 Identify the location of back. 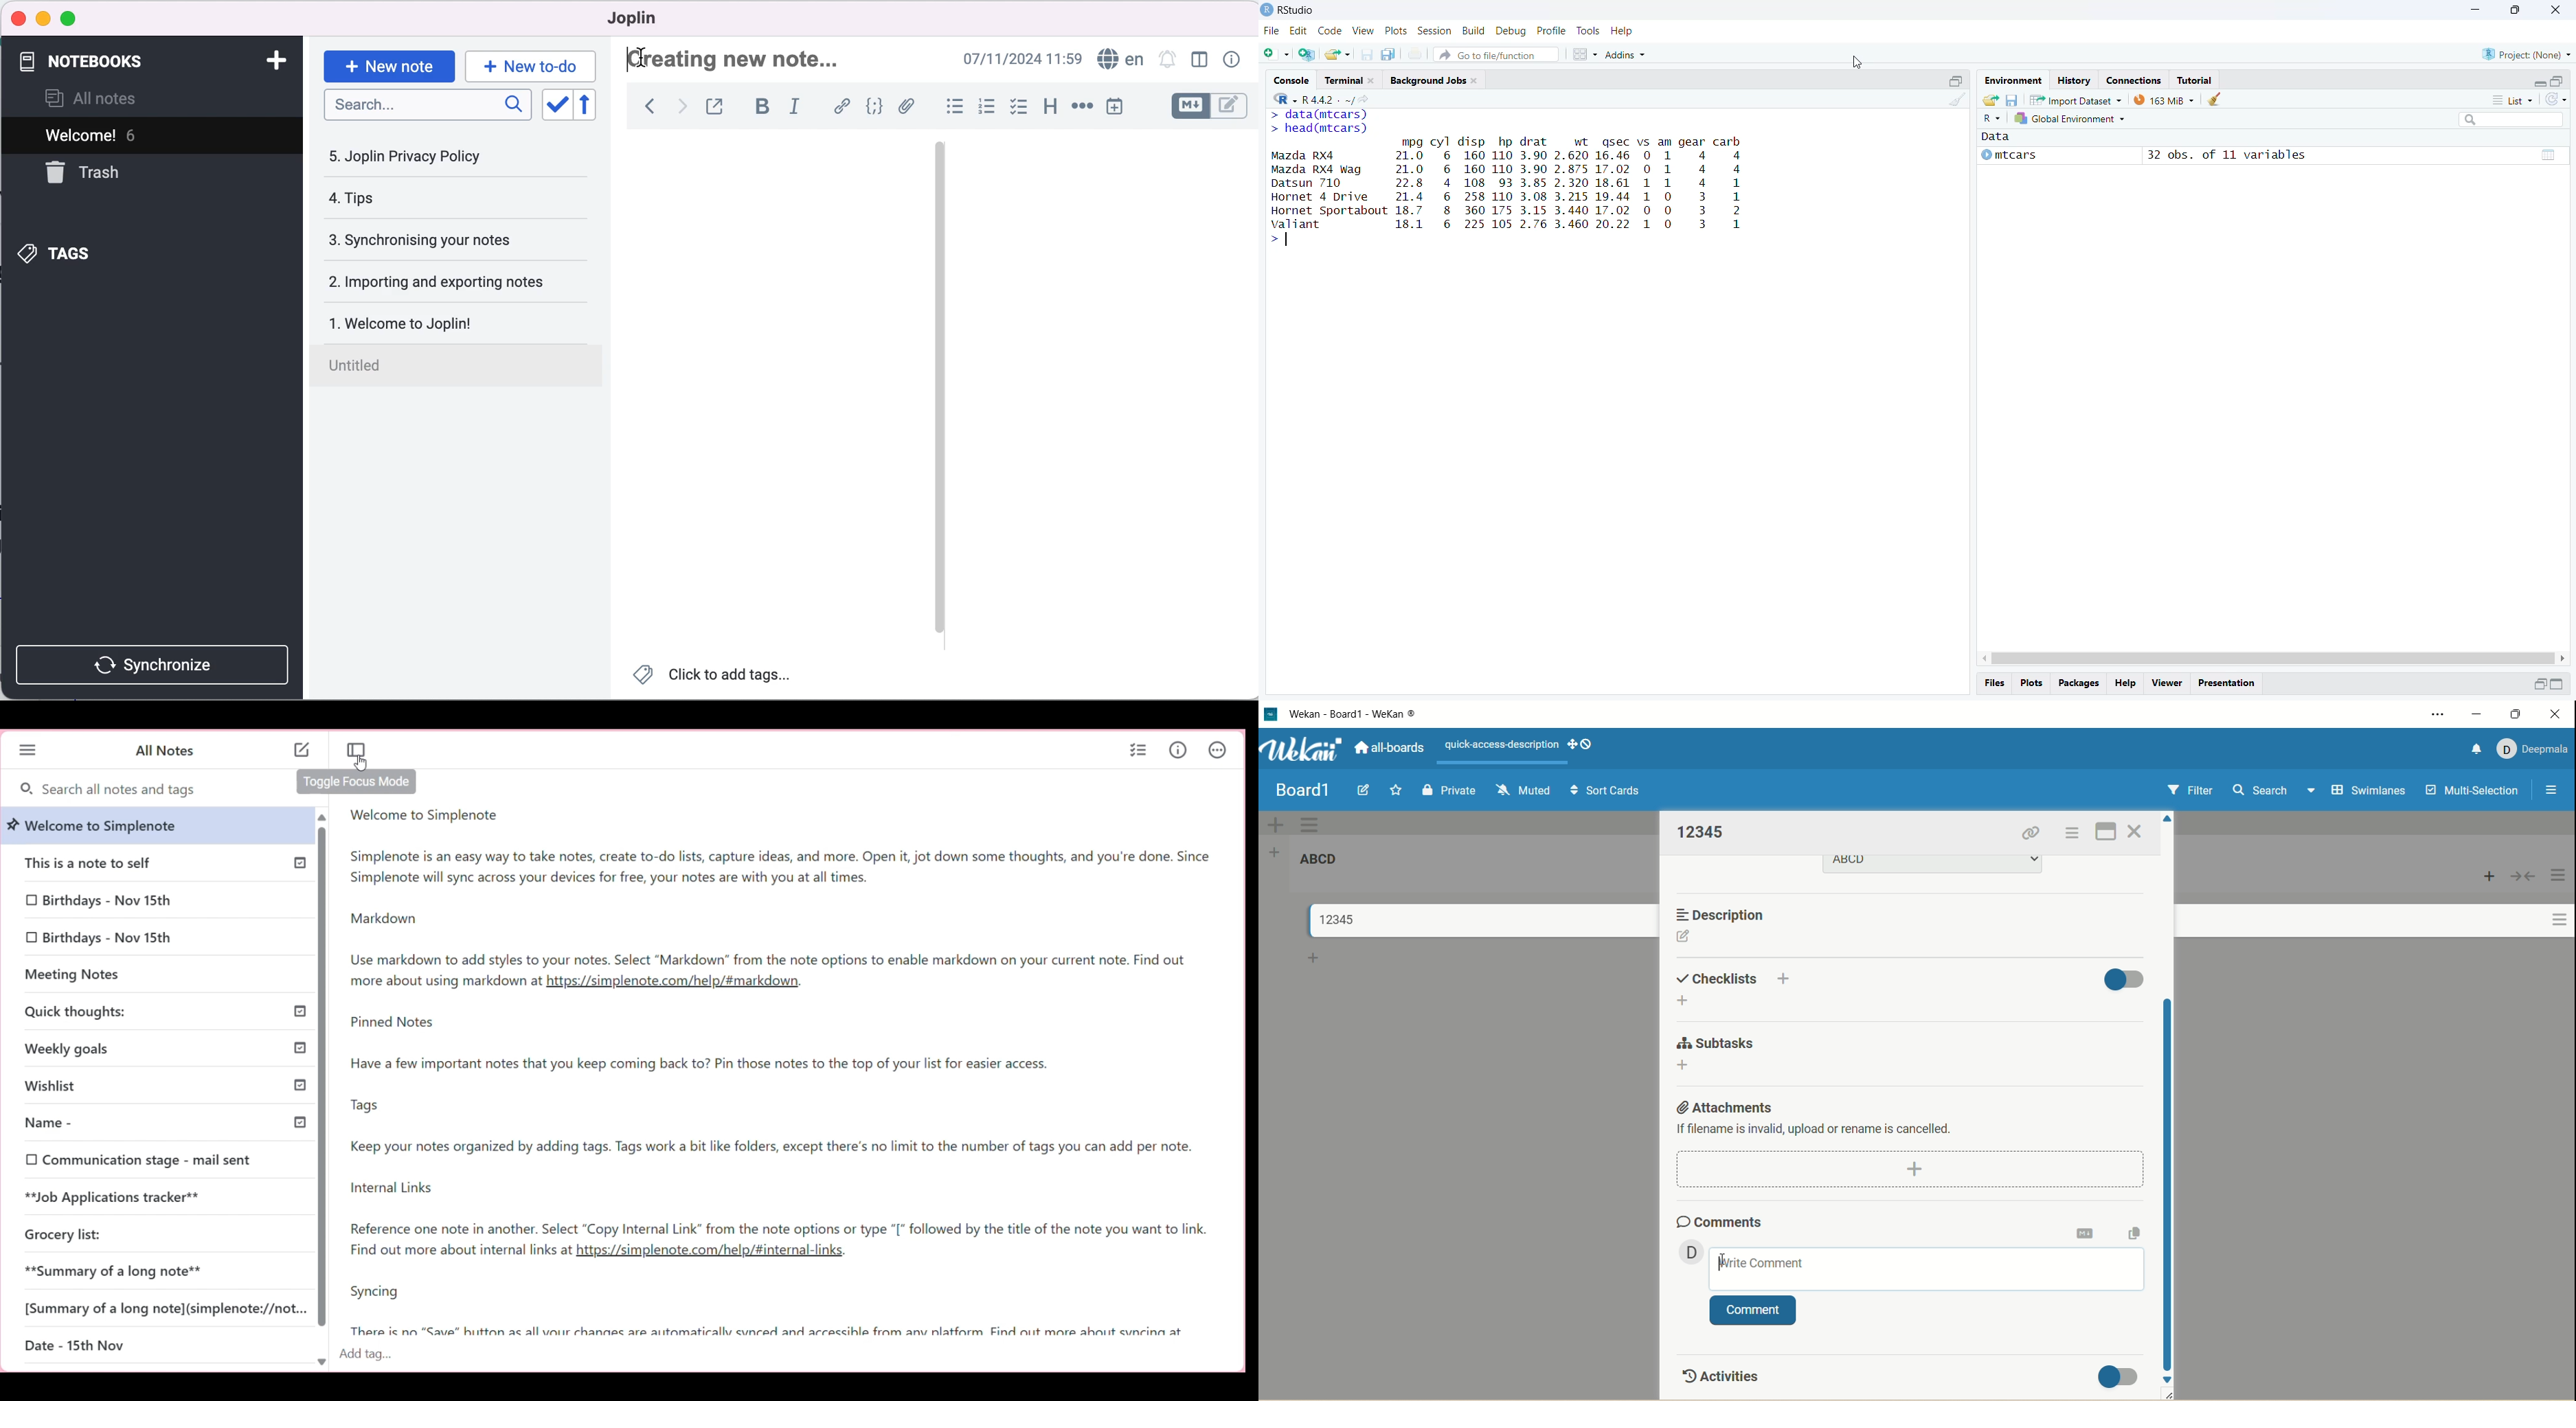
(646, 108).